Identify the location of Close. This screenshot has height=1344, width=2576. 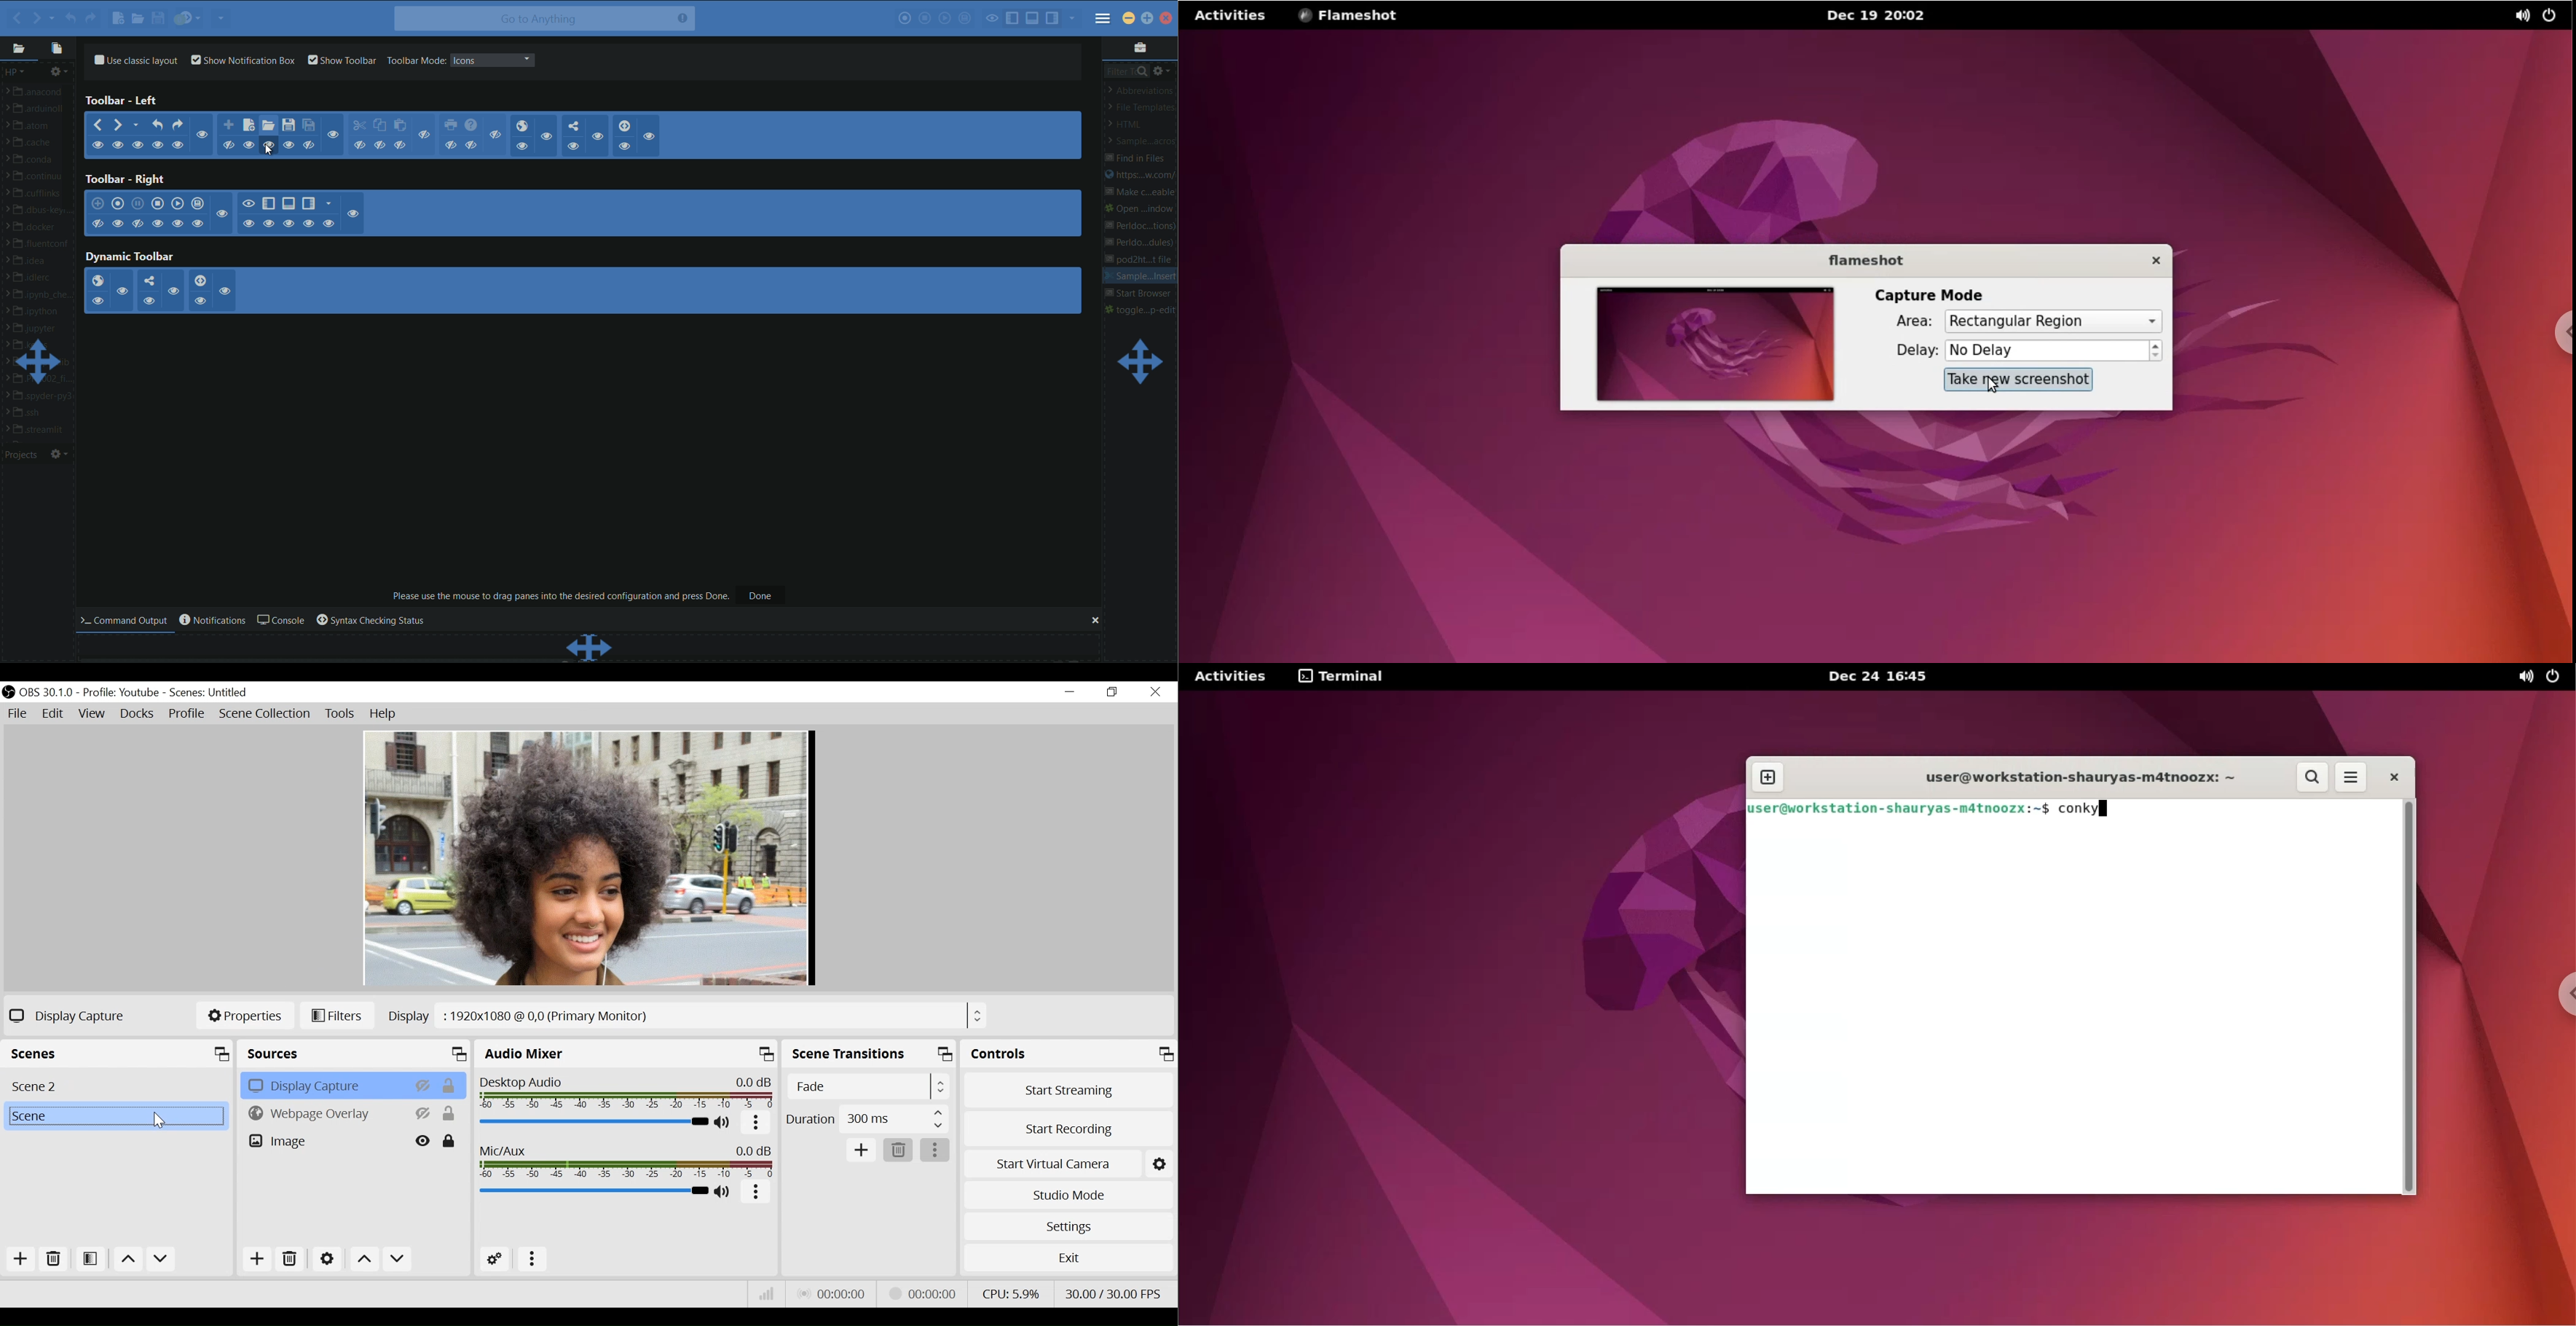
(1156, 691).